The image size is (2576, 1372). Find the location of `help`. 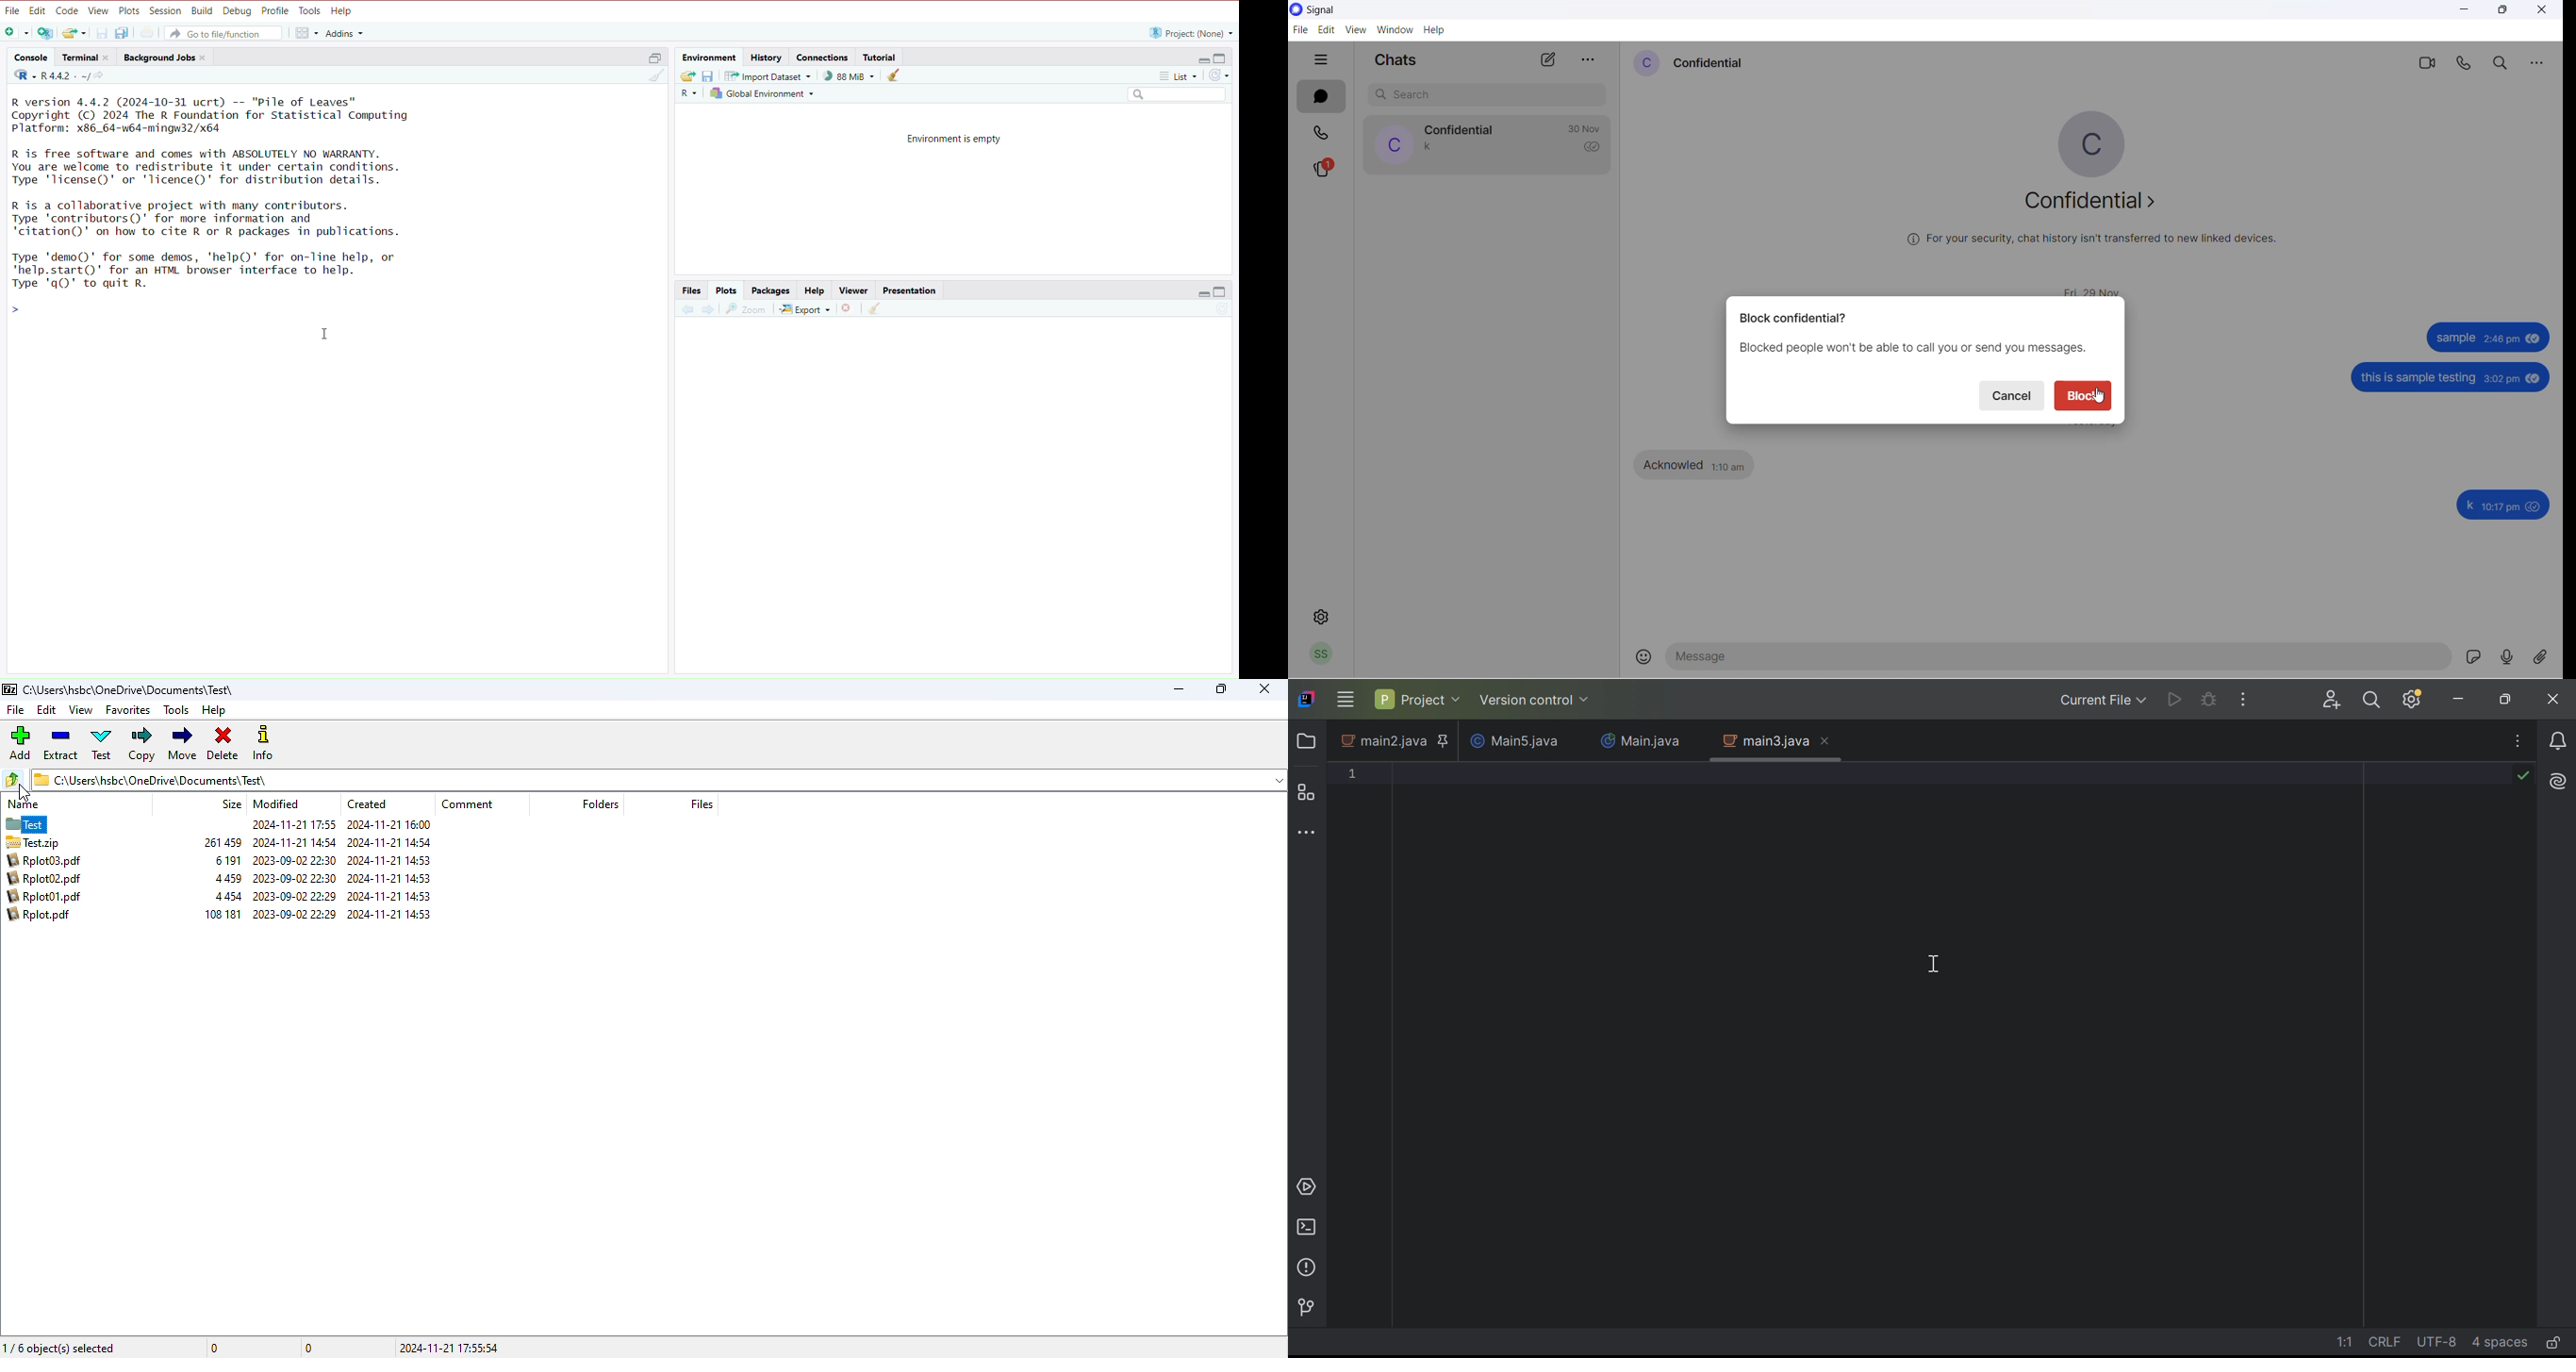

help is located at coordinates (344, 12).